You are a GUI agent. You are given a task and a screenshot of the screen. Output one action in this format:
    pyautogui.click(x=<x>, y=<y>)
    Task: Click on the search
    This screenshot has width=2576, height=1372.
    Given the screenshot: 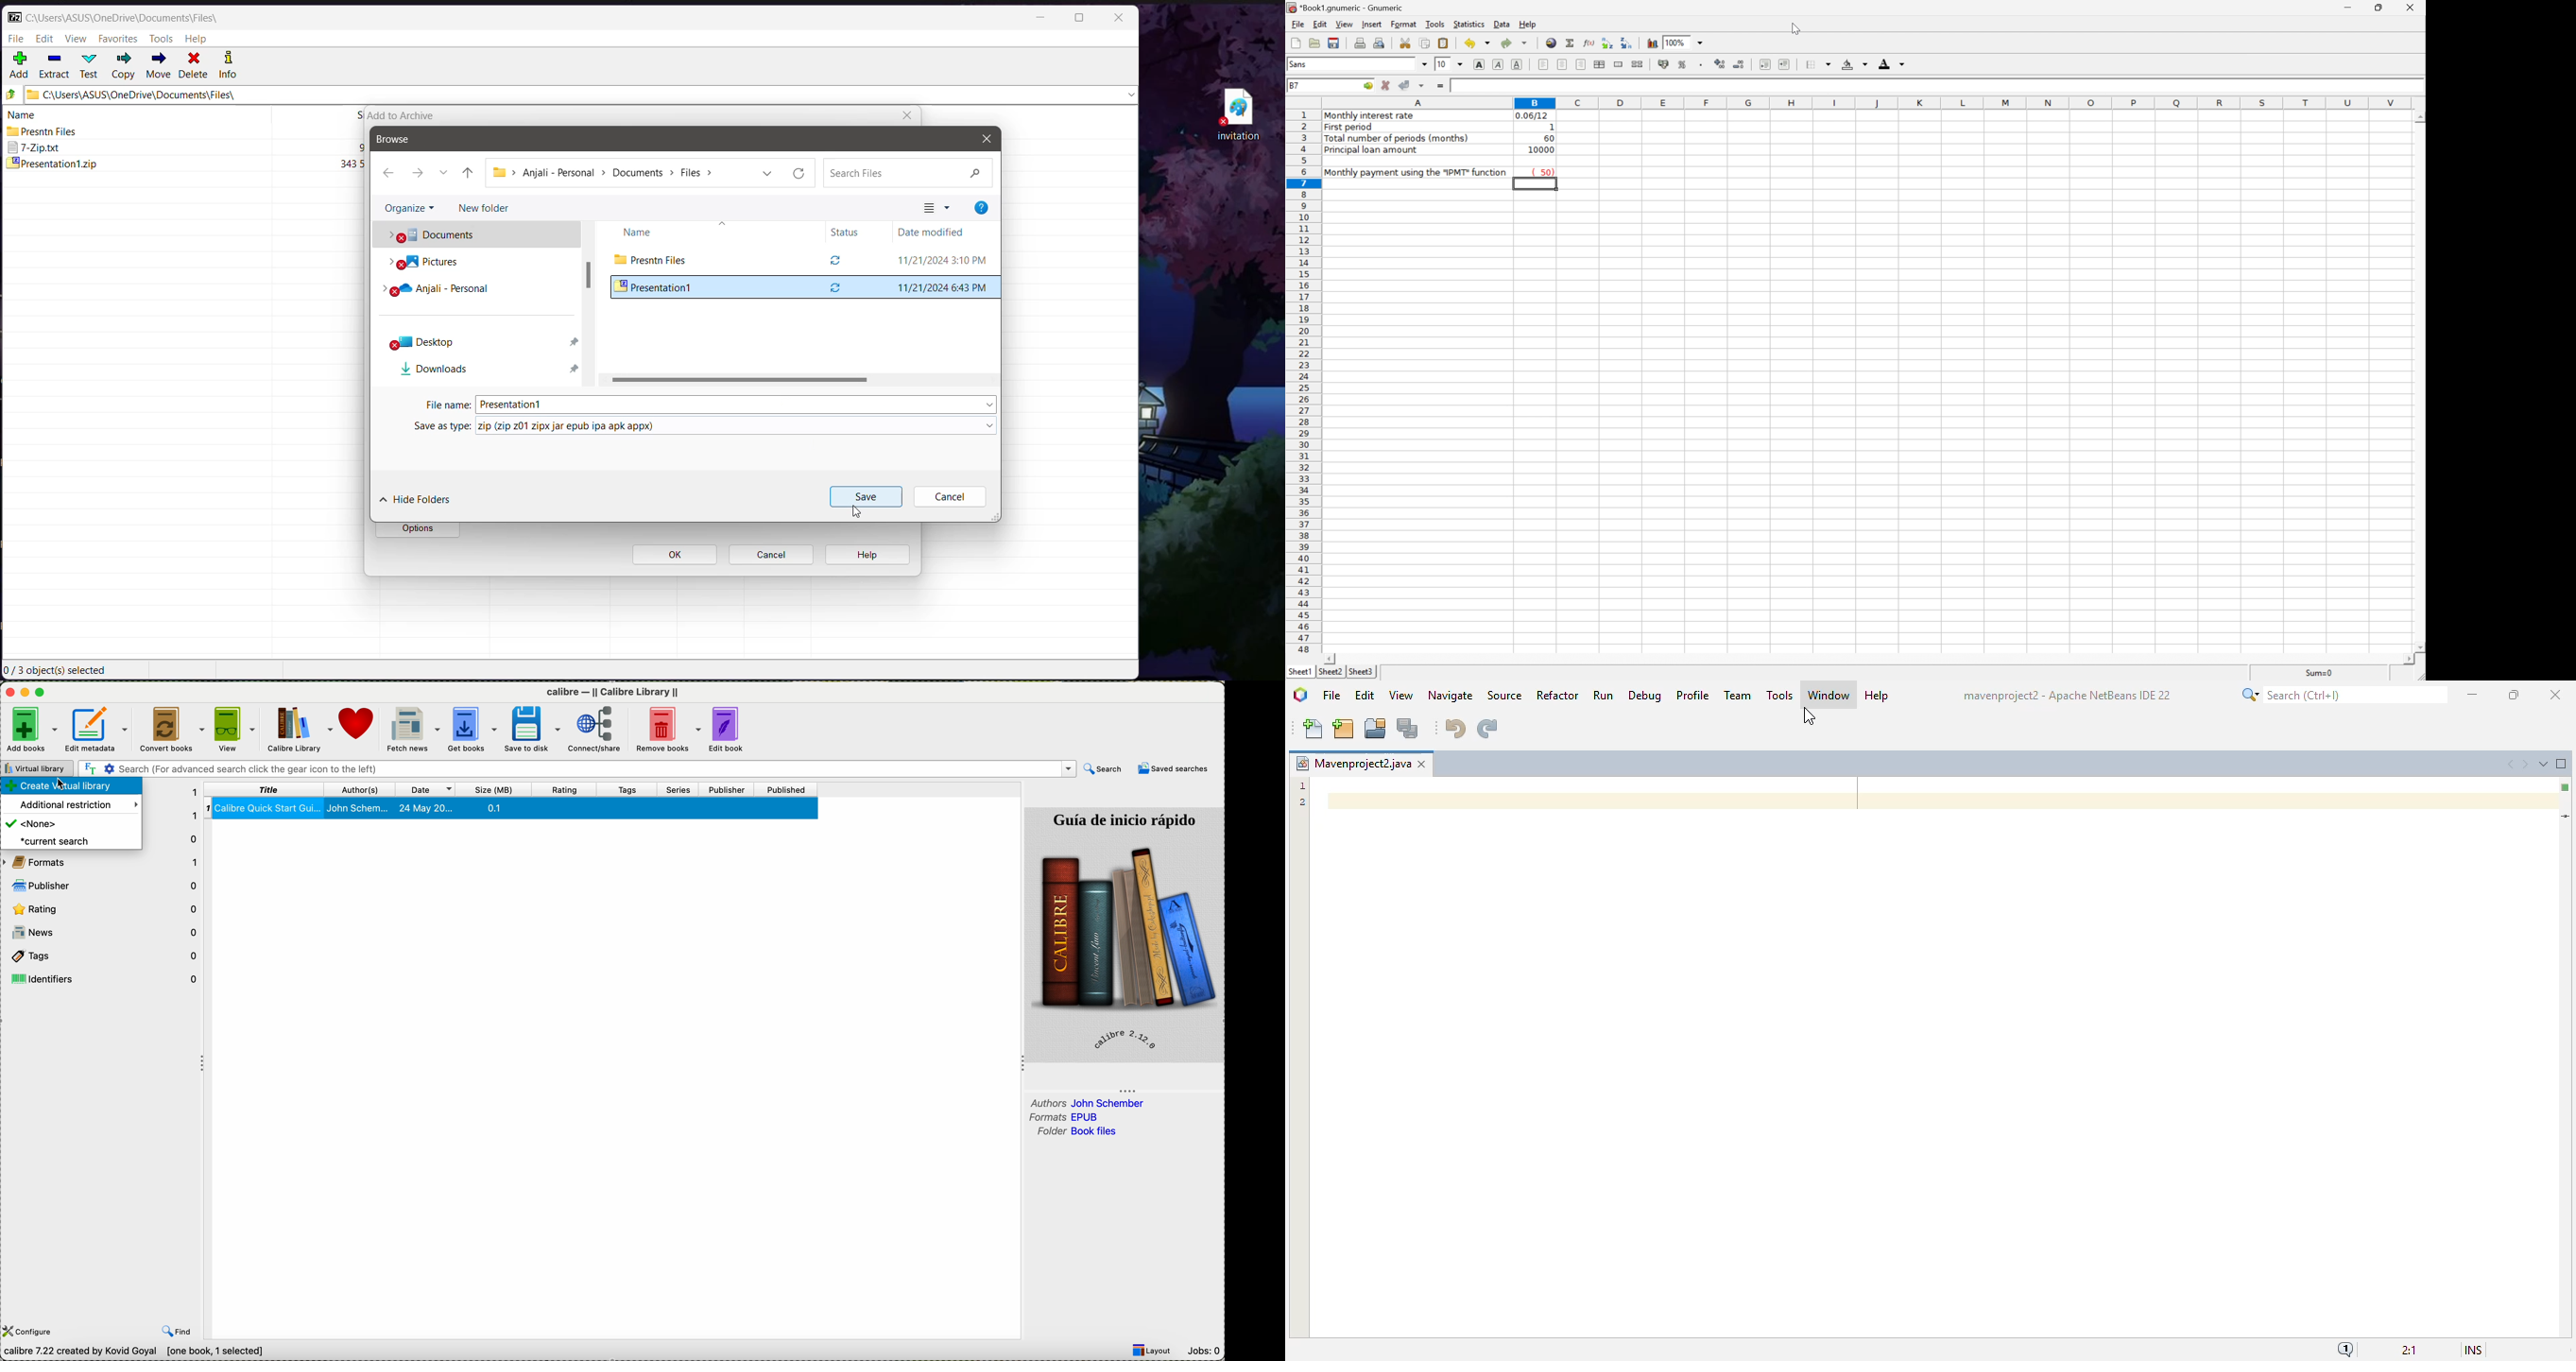 What is the action you would take?
    pyautogui.click(x=575, y=767)
    